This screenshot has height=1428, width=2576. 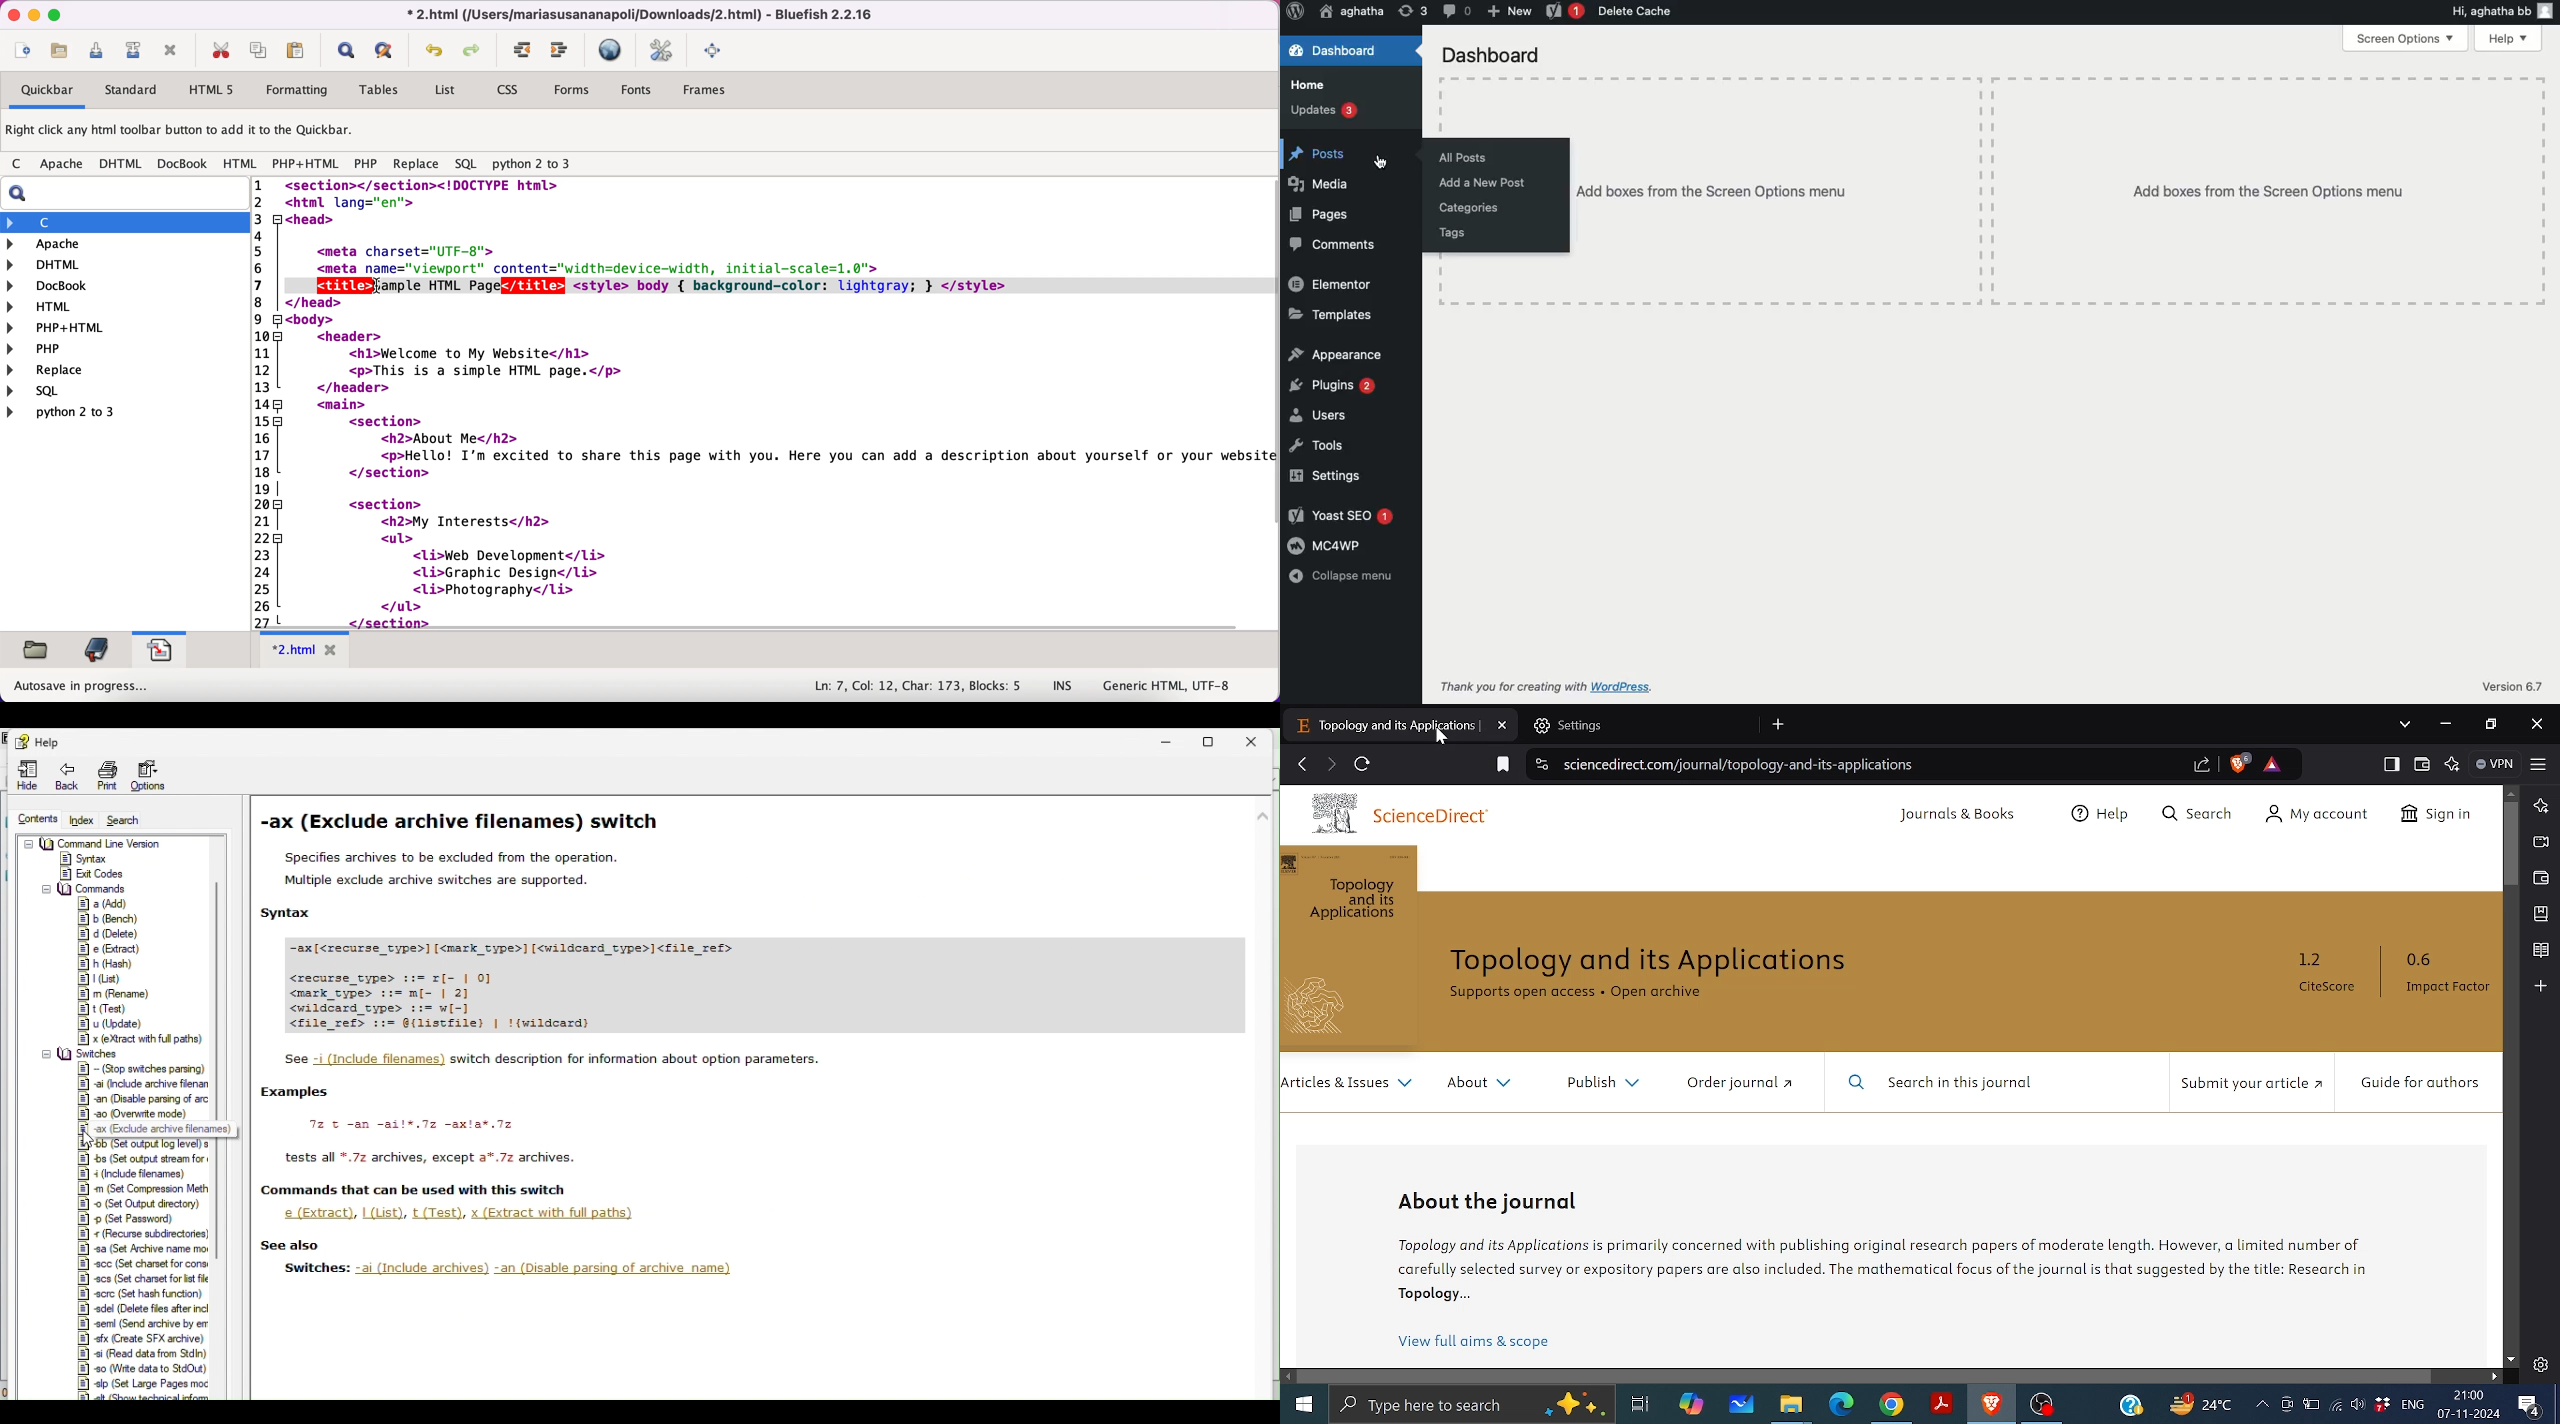 I want to click on Wallet, so click(x=2421, y=764).